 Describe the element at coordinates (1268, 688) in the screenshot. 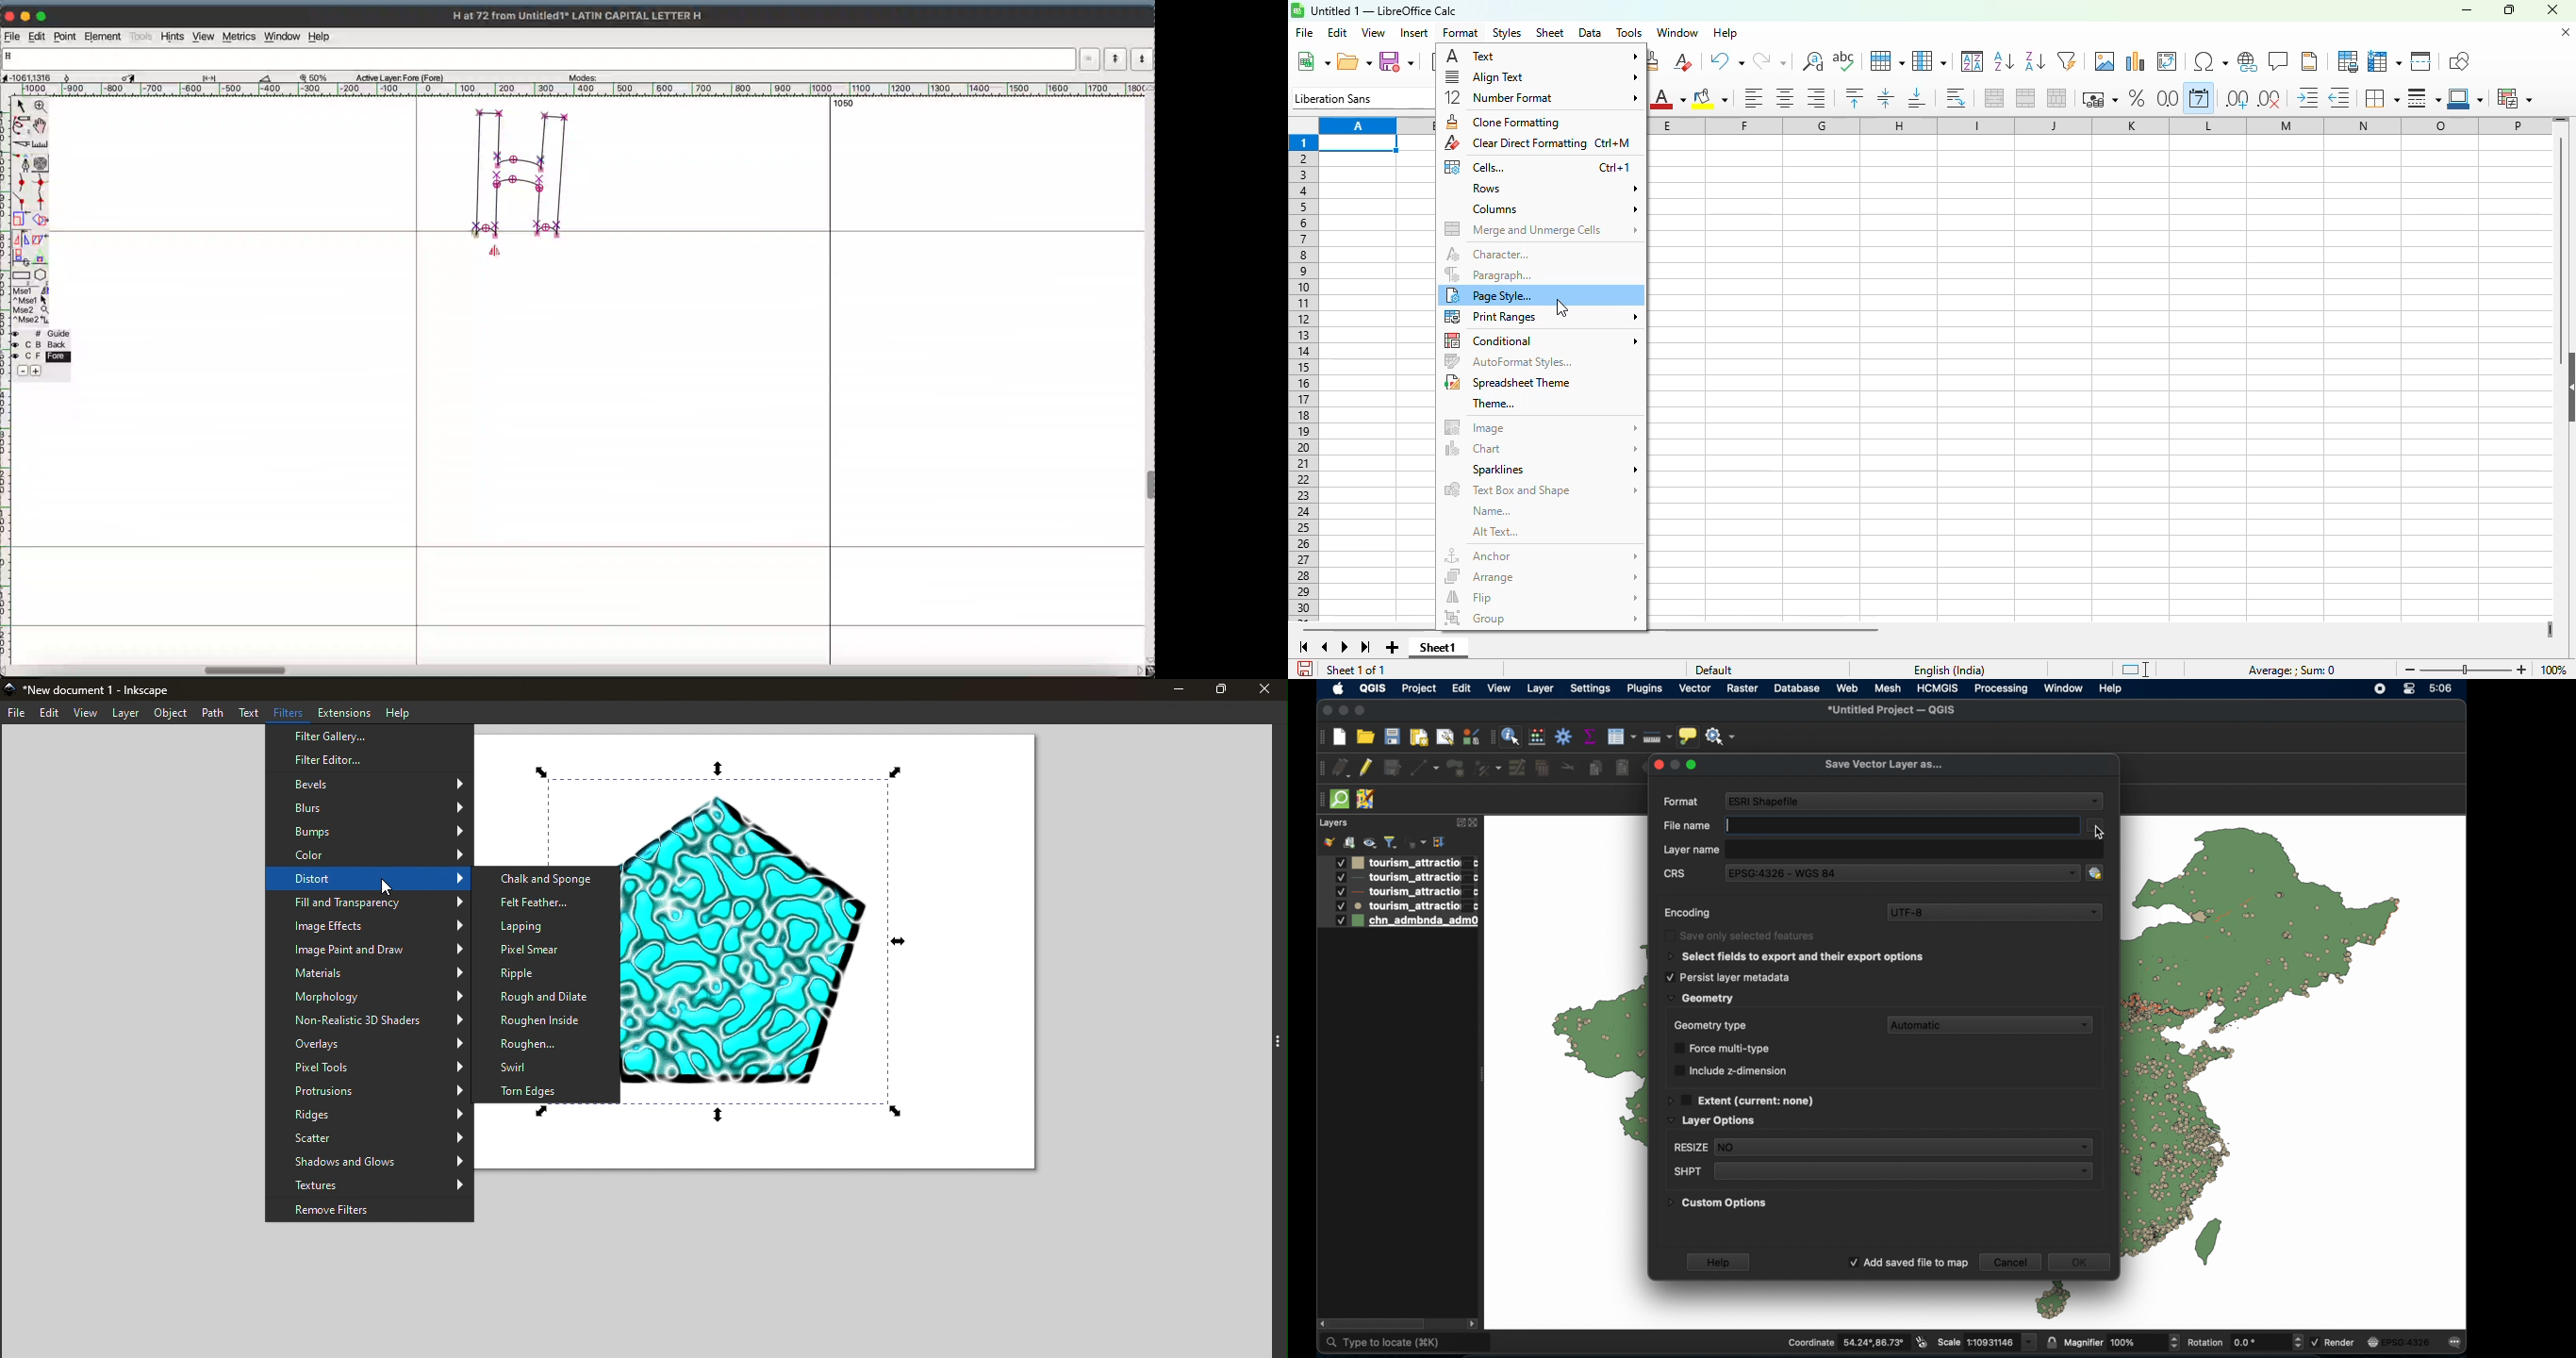

I see `Close` at that location.